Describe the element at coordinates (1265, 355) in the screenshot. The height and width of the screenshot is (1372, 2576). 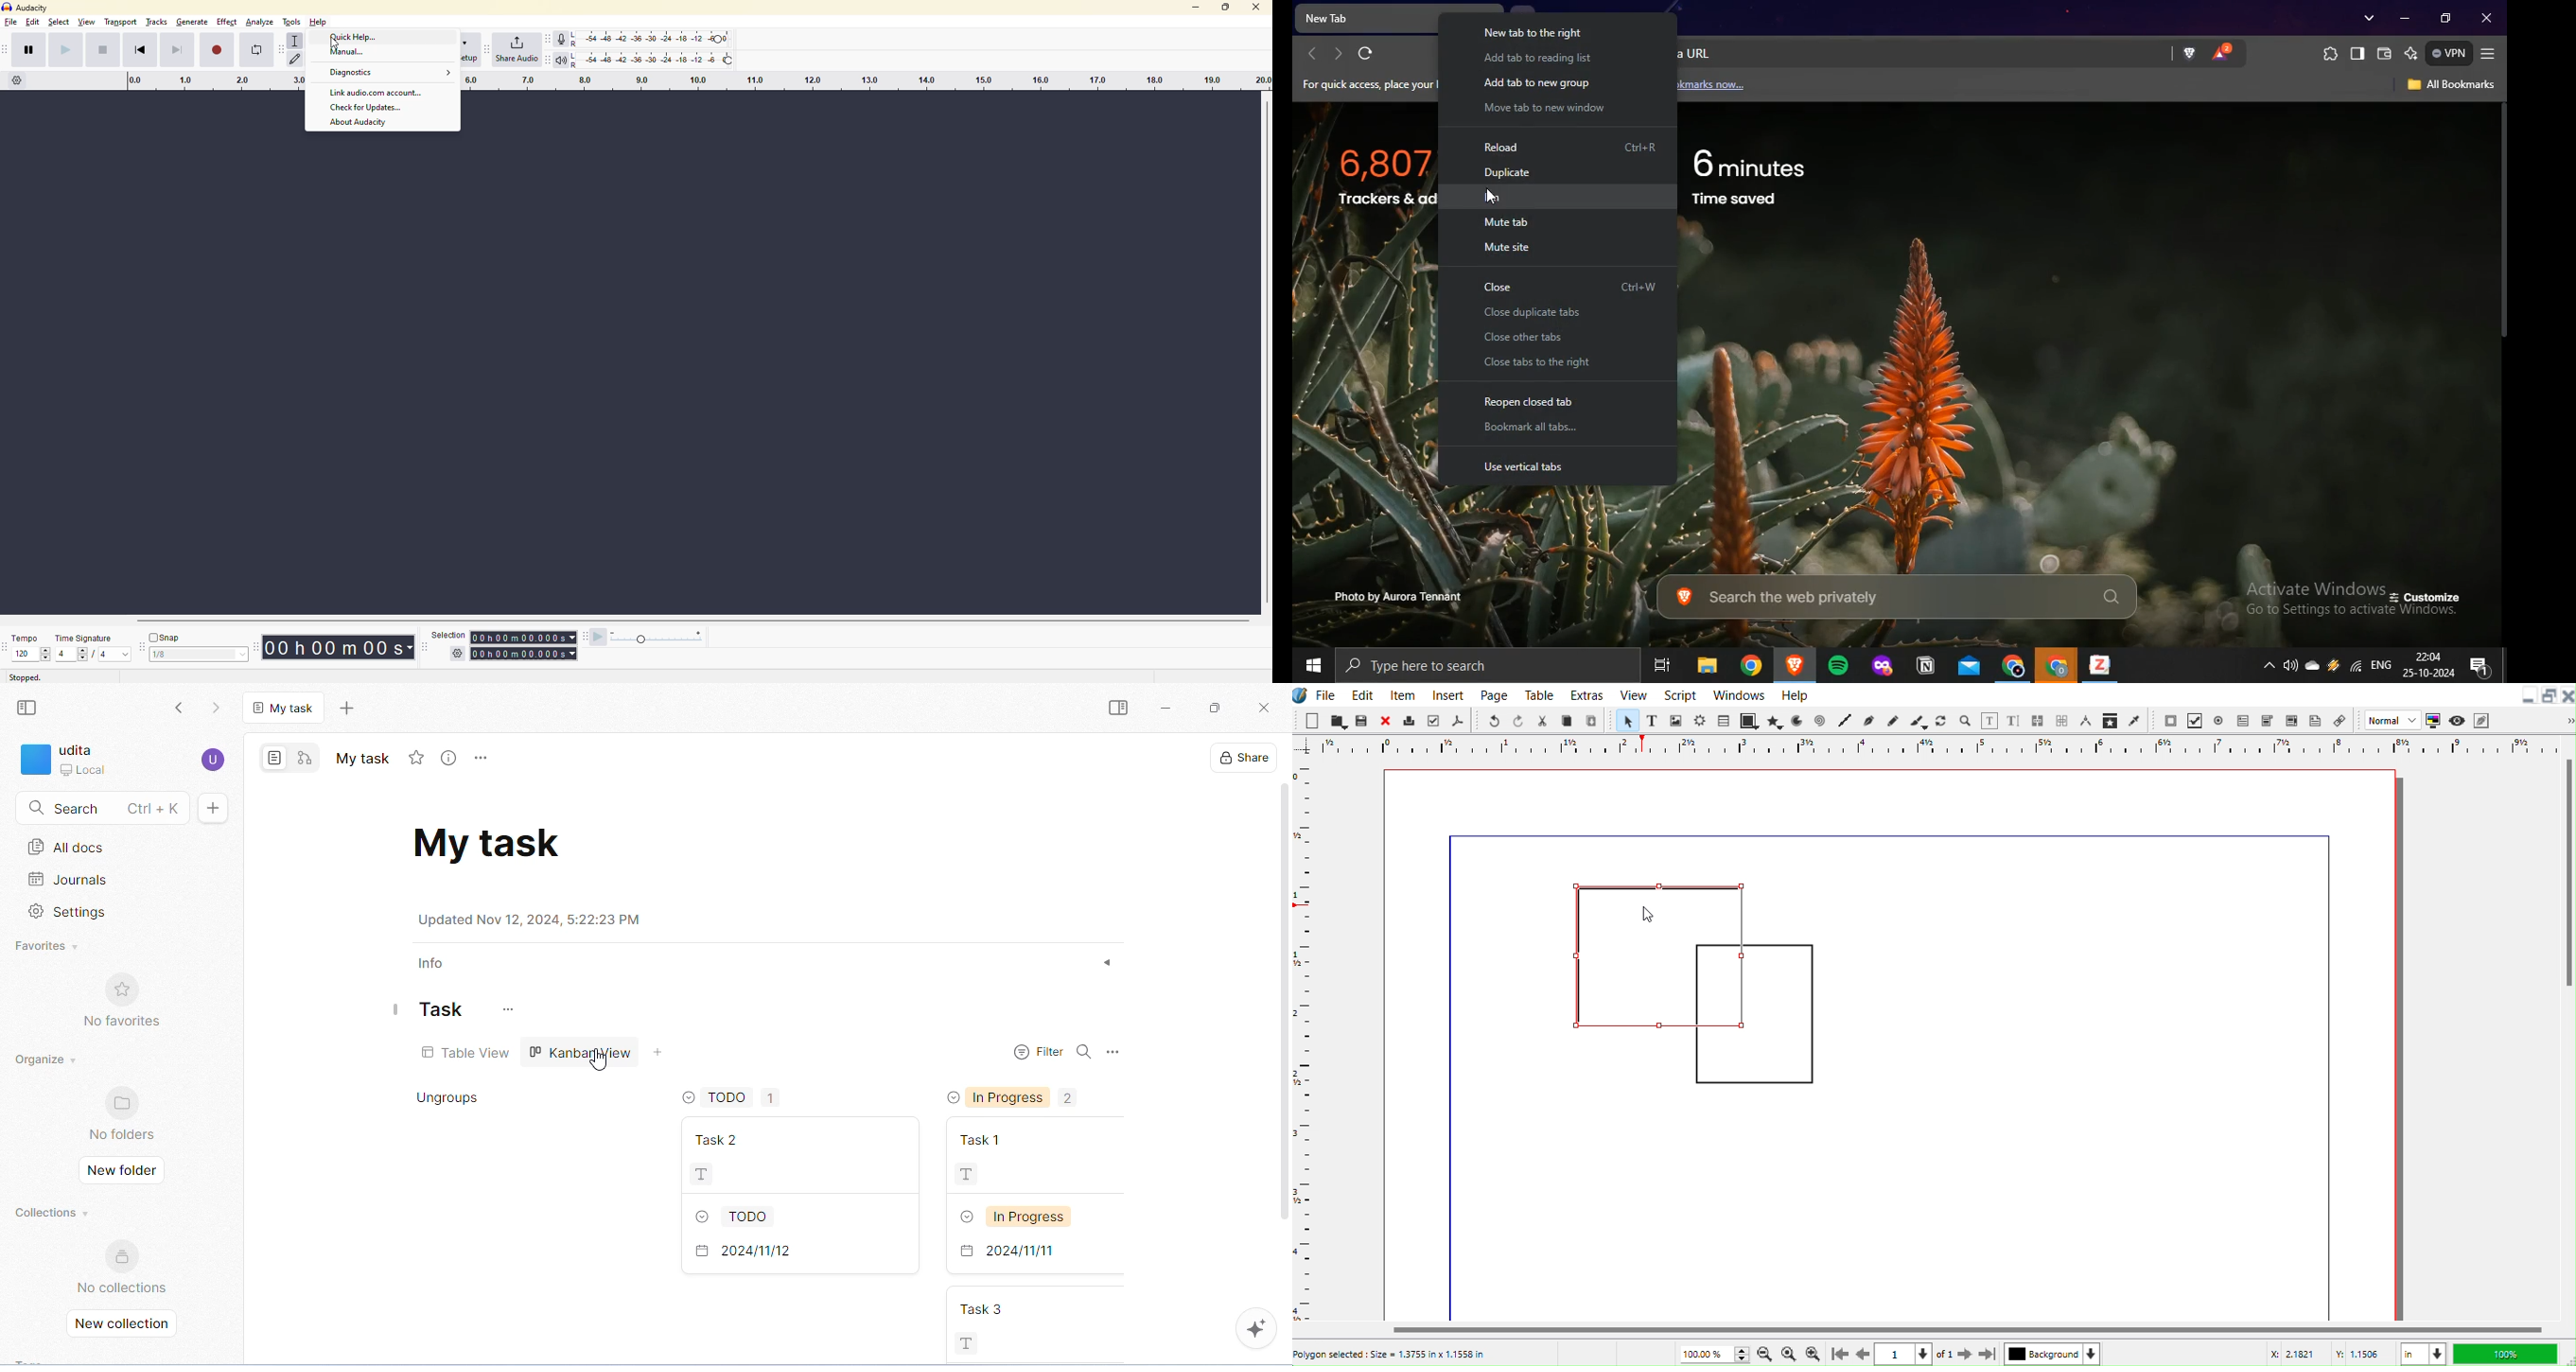
I see `Vertical Scrollbar` at that location.